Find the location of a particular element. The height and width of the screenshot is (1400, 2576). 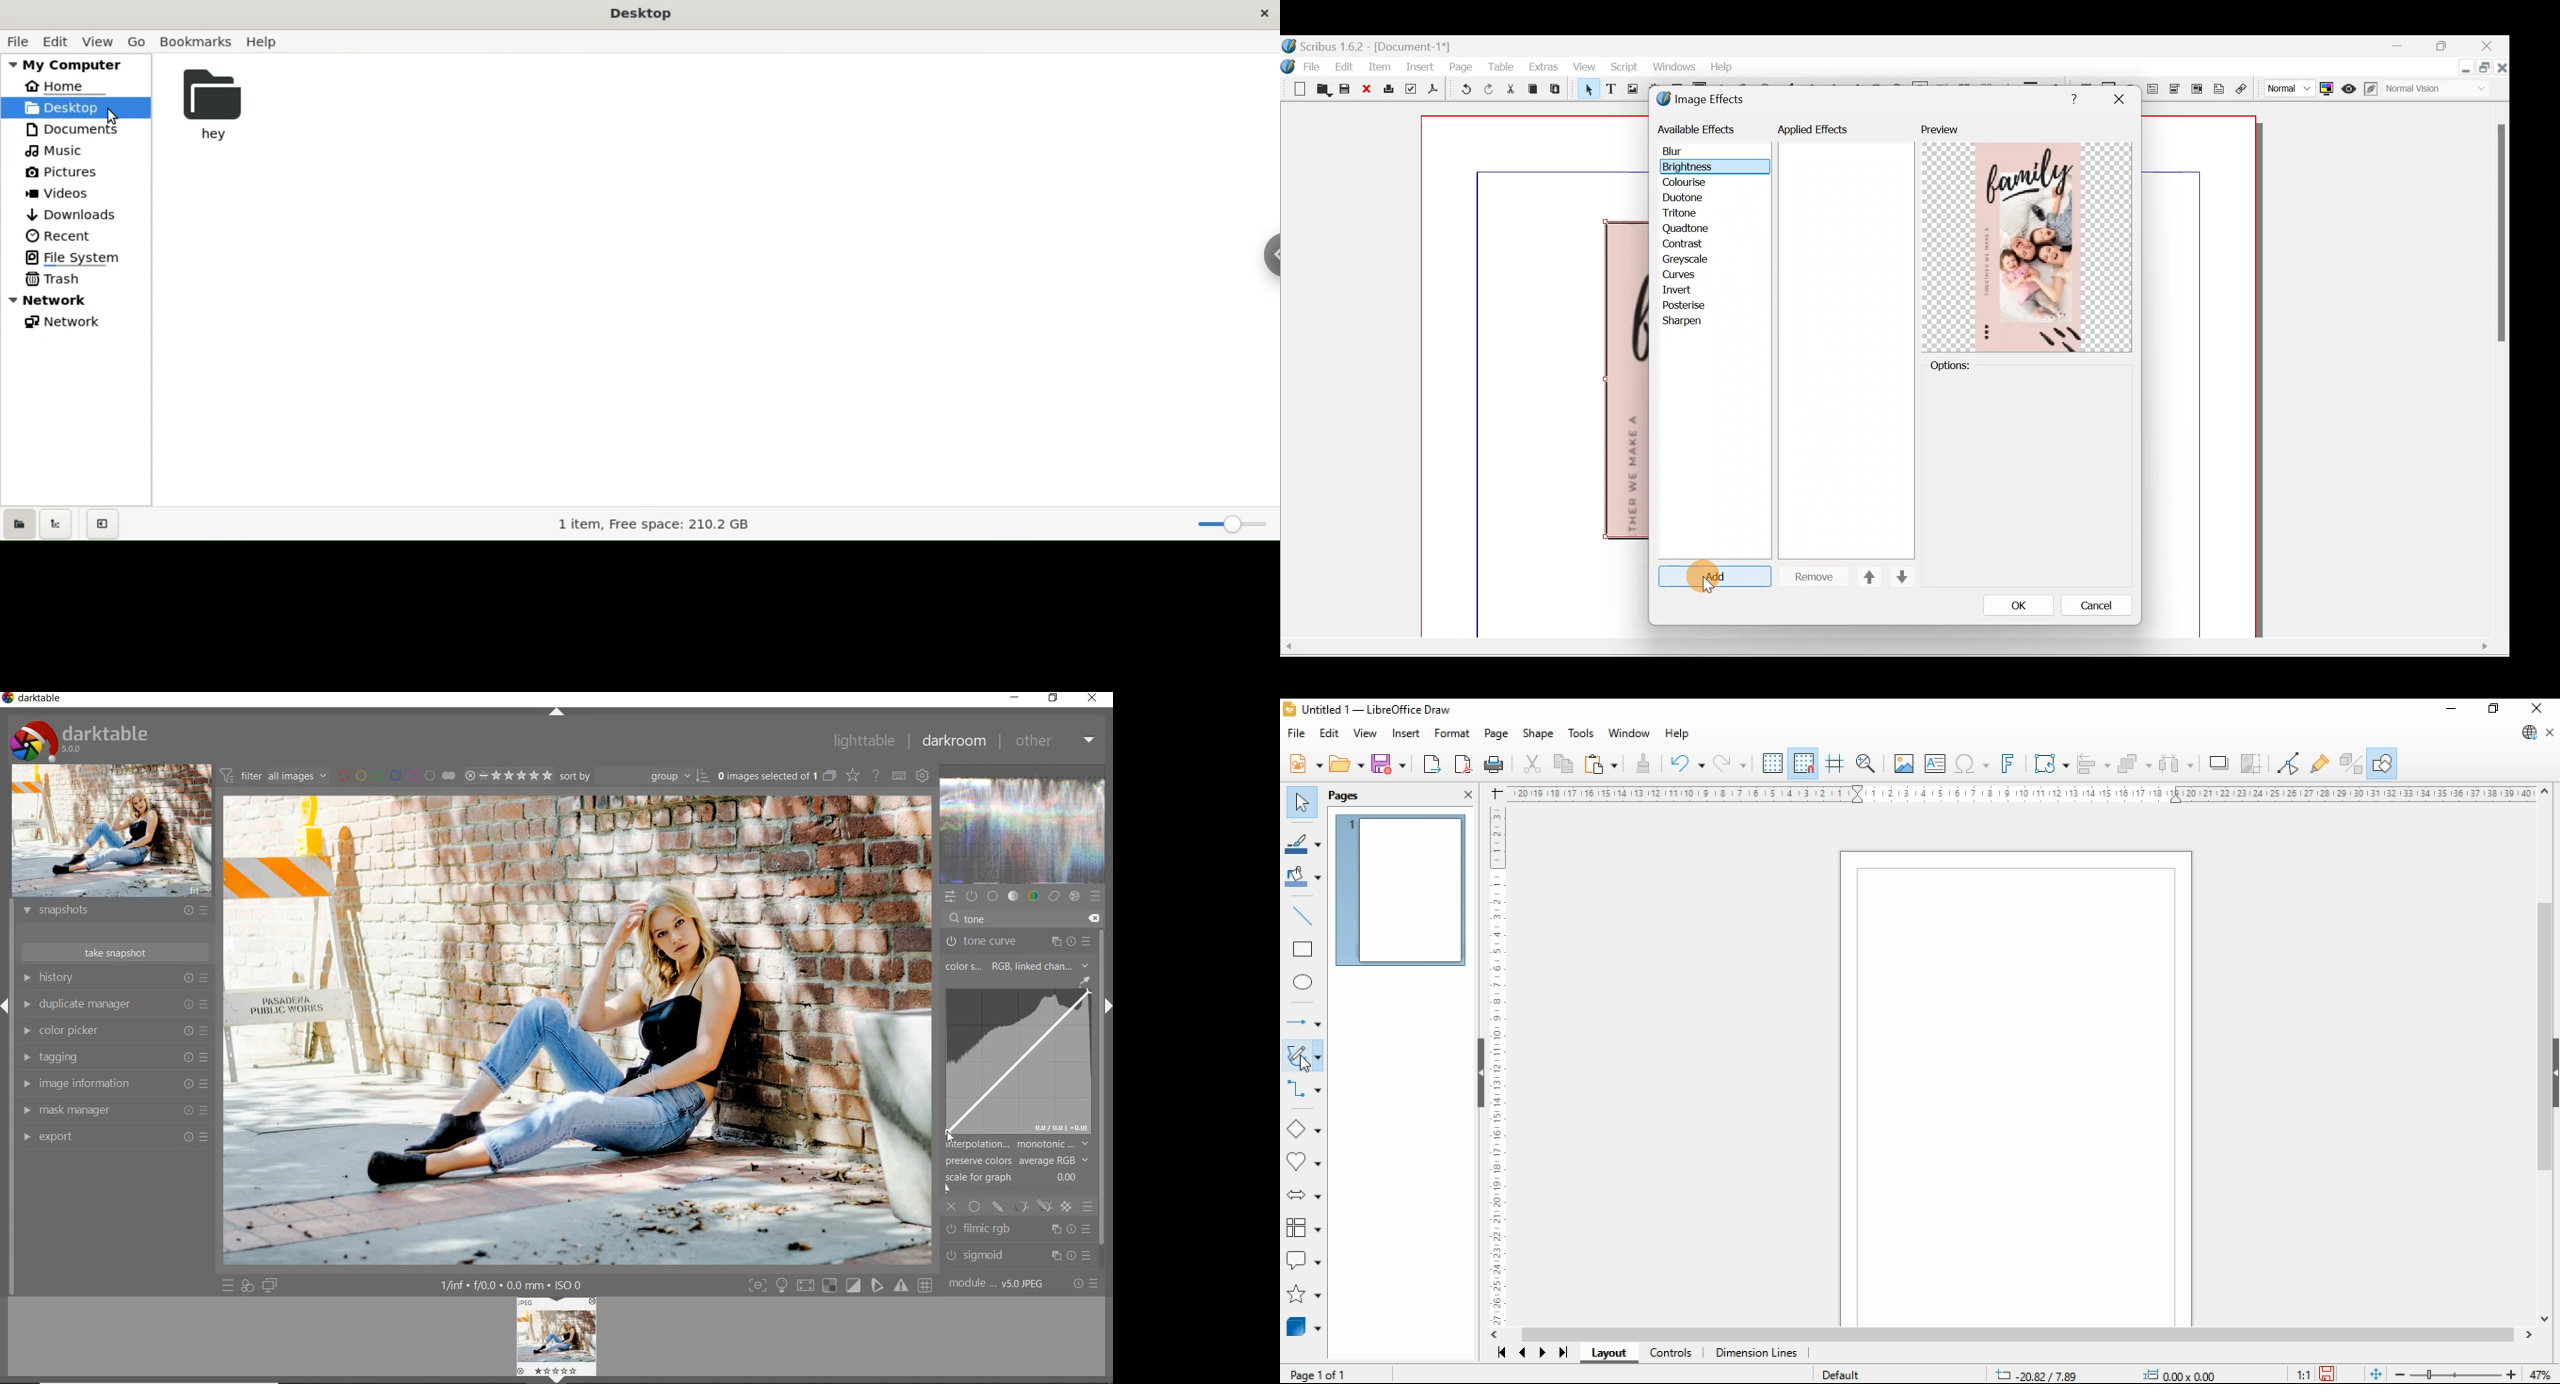

Minimise is located at coordinates (2405, 47).